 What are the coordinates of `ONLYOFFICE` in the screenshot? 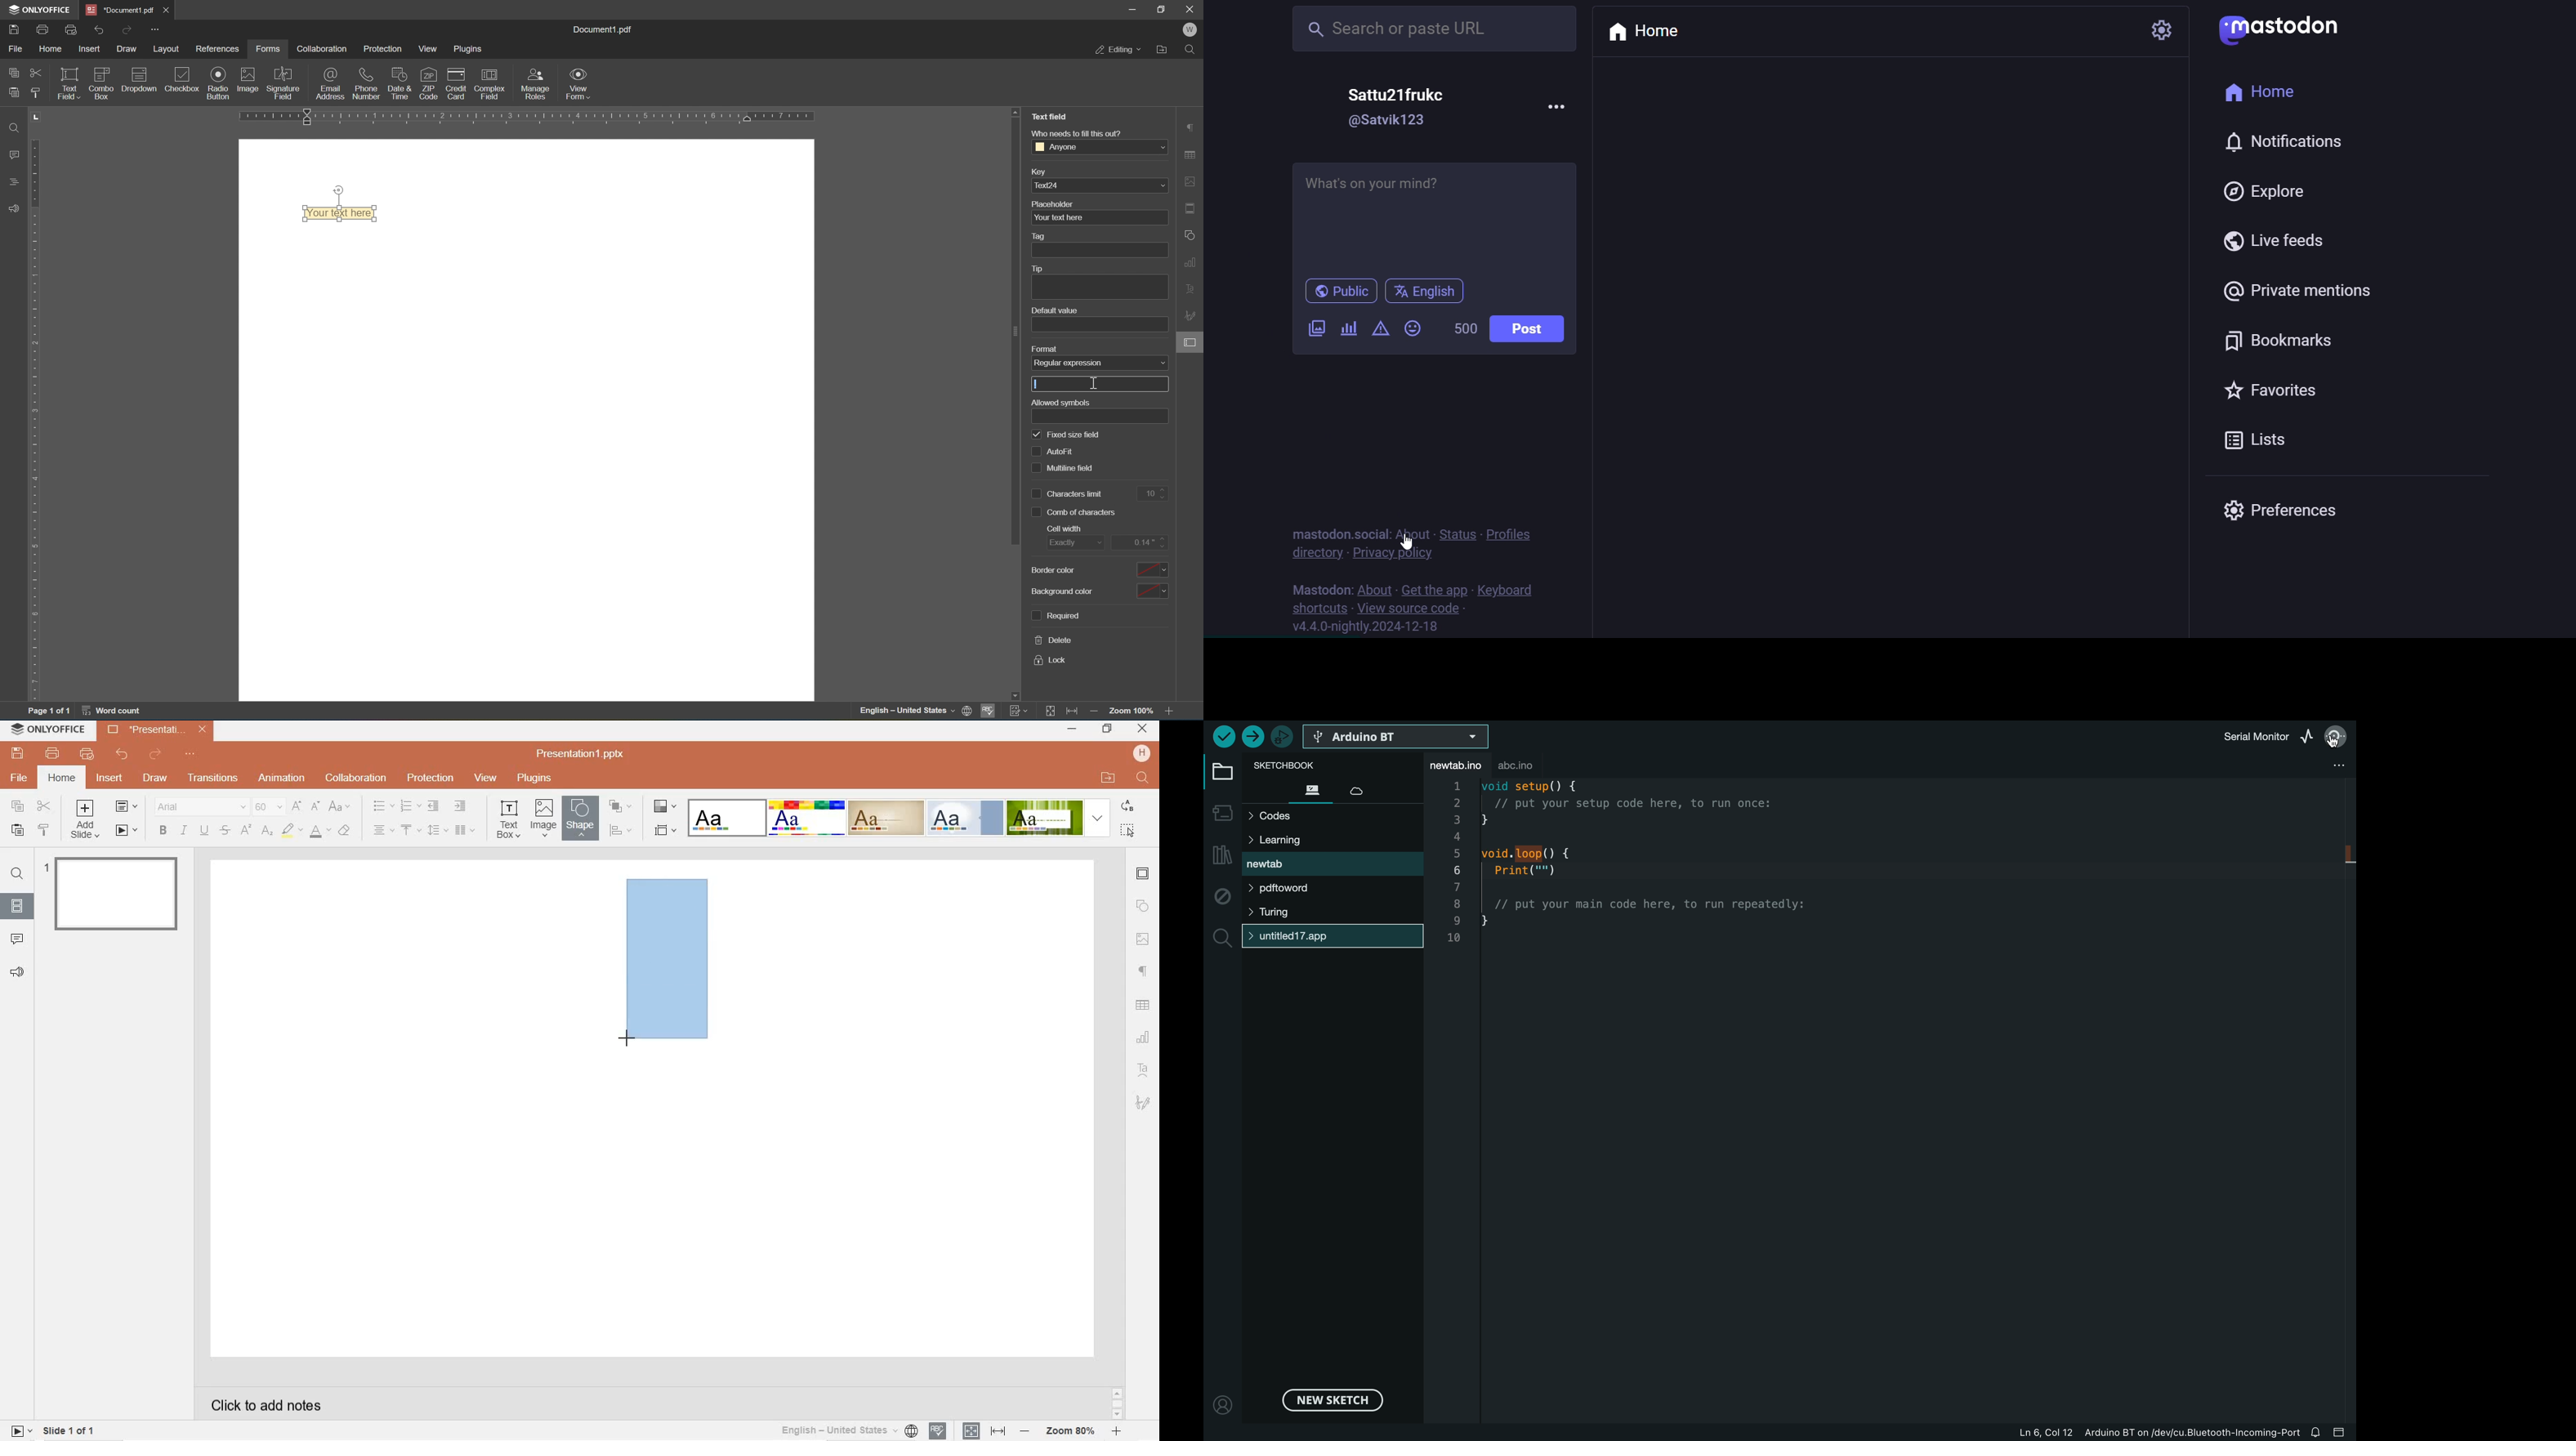 It's located at (49, 732).